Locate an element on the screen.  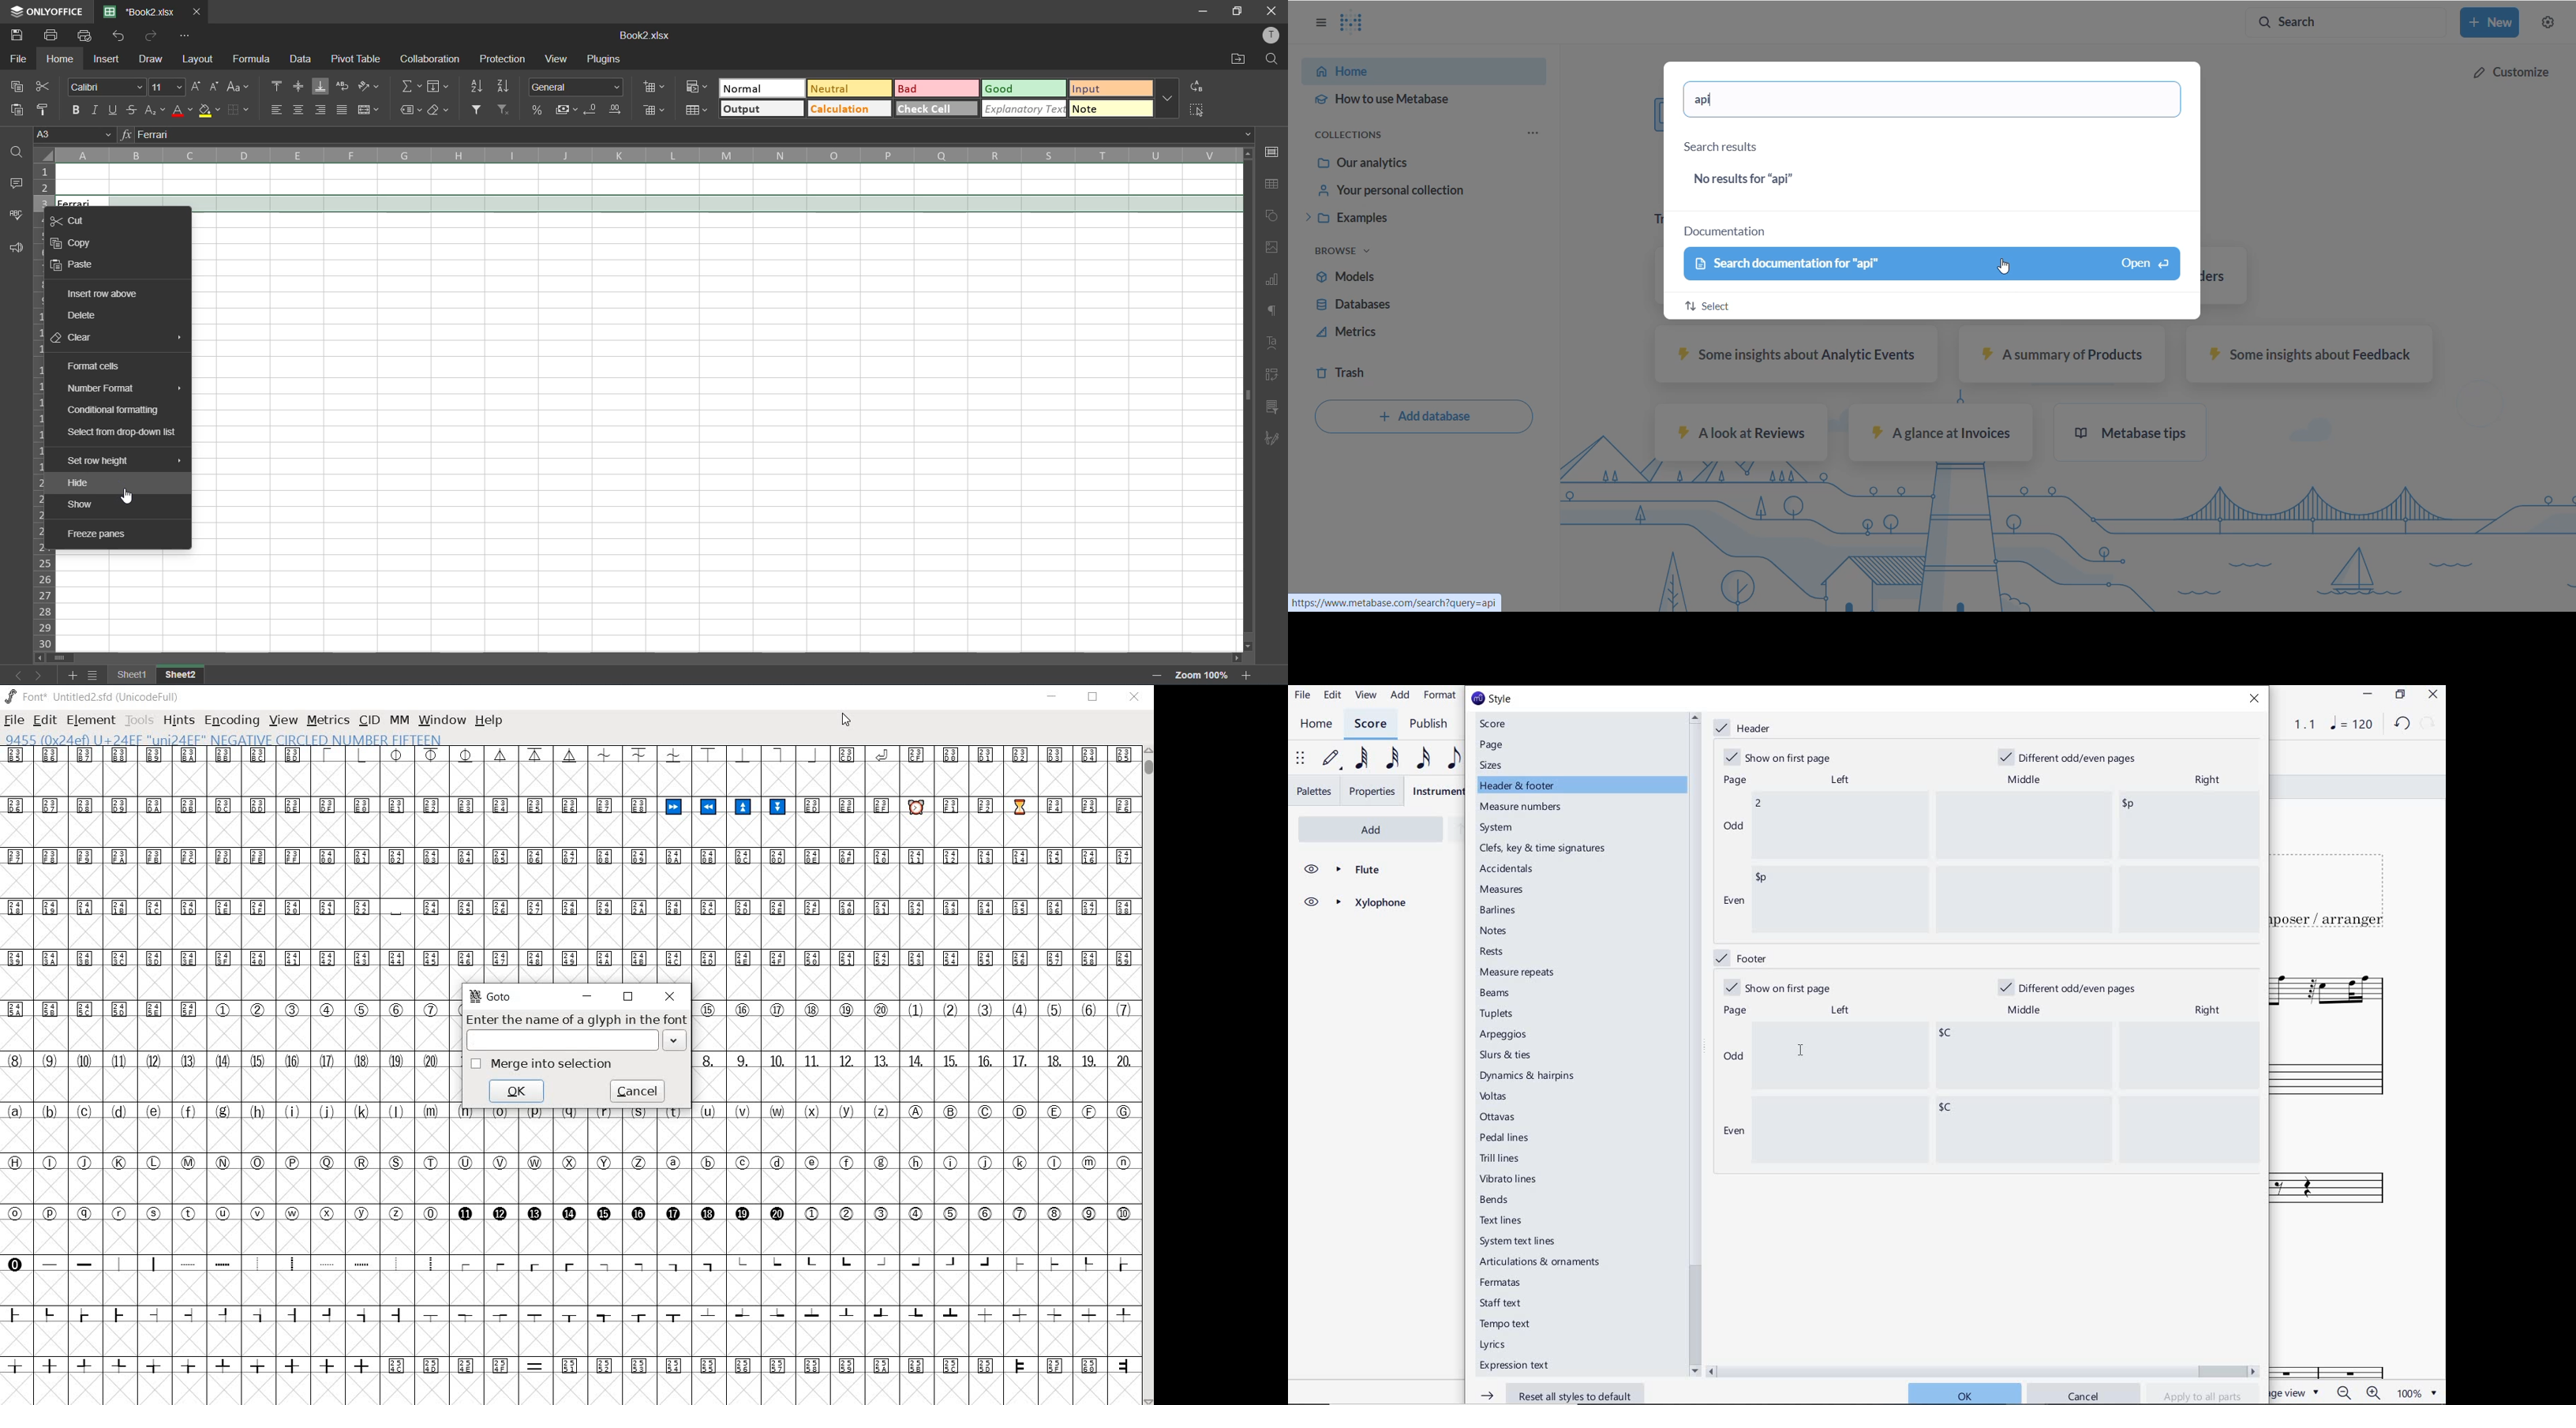
apply to all parts is located at coordinates (2204, 1395).